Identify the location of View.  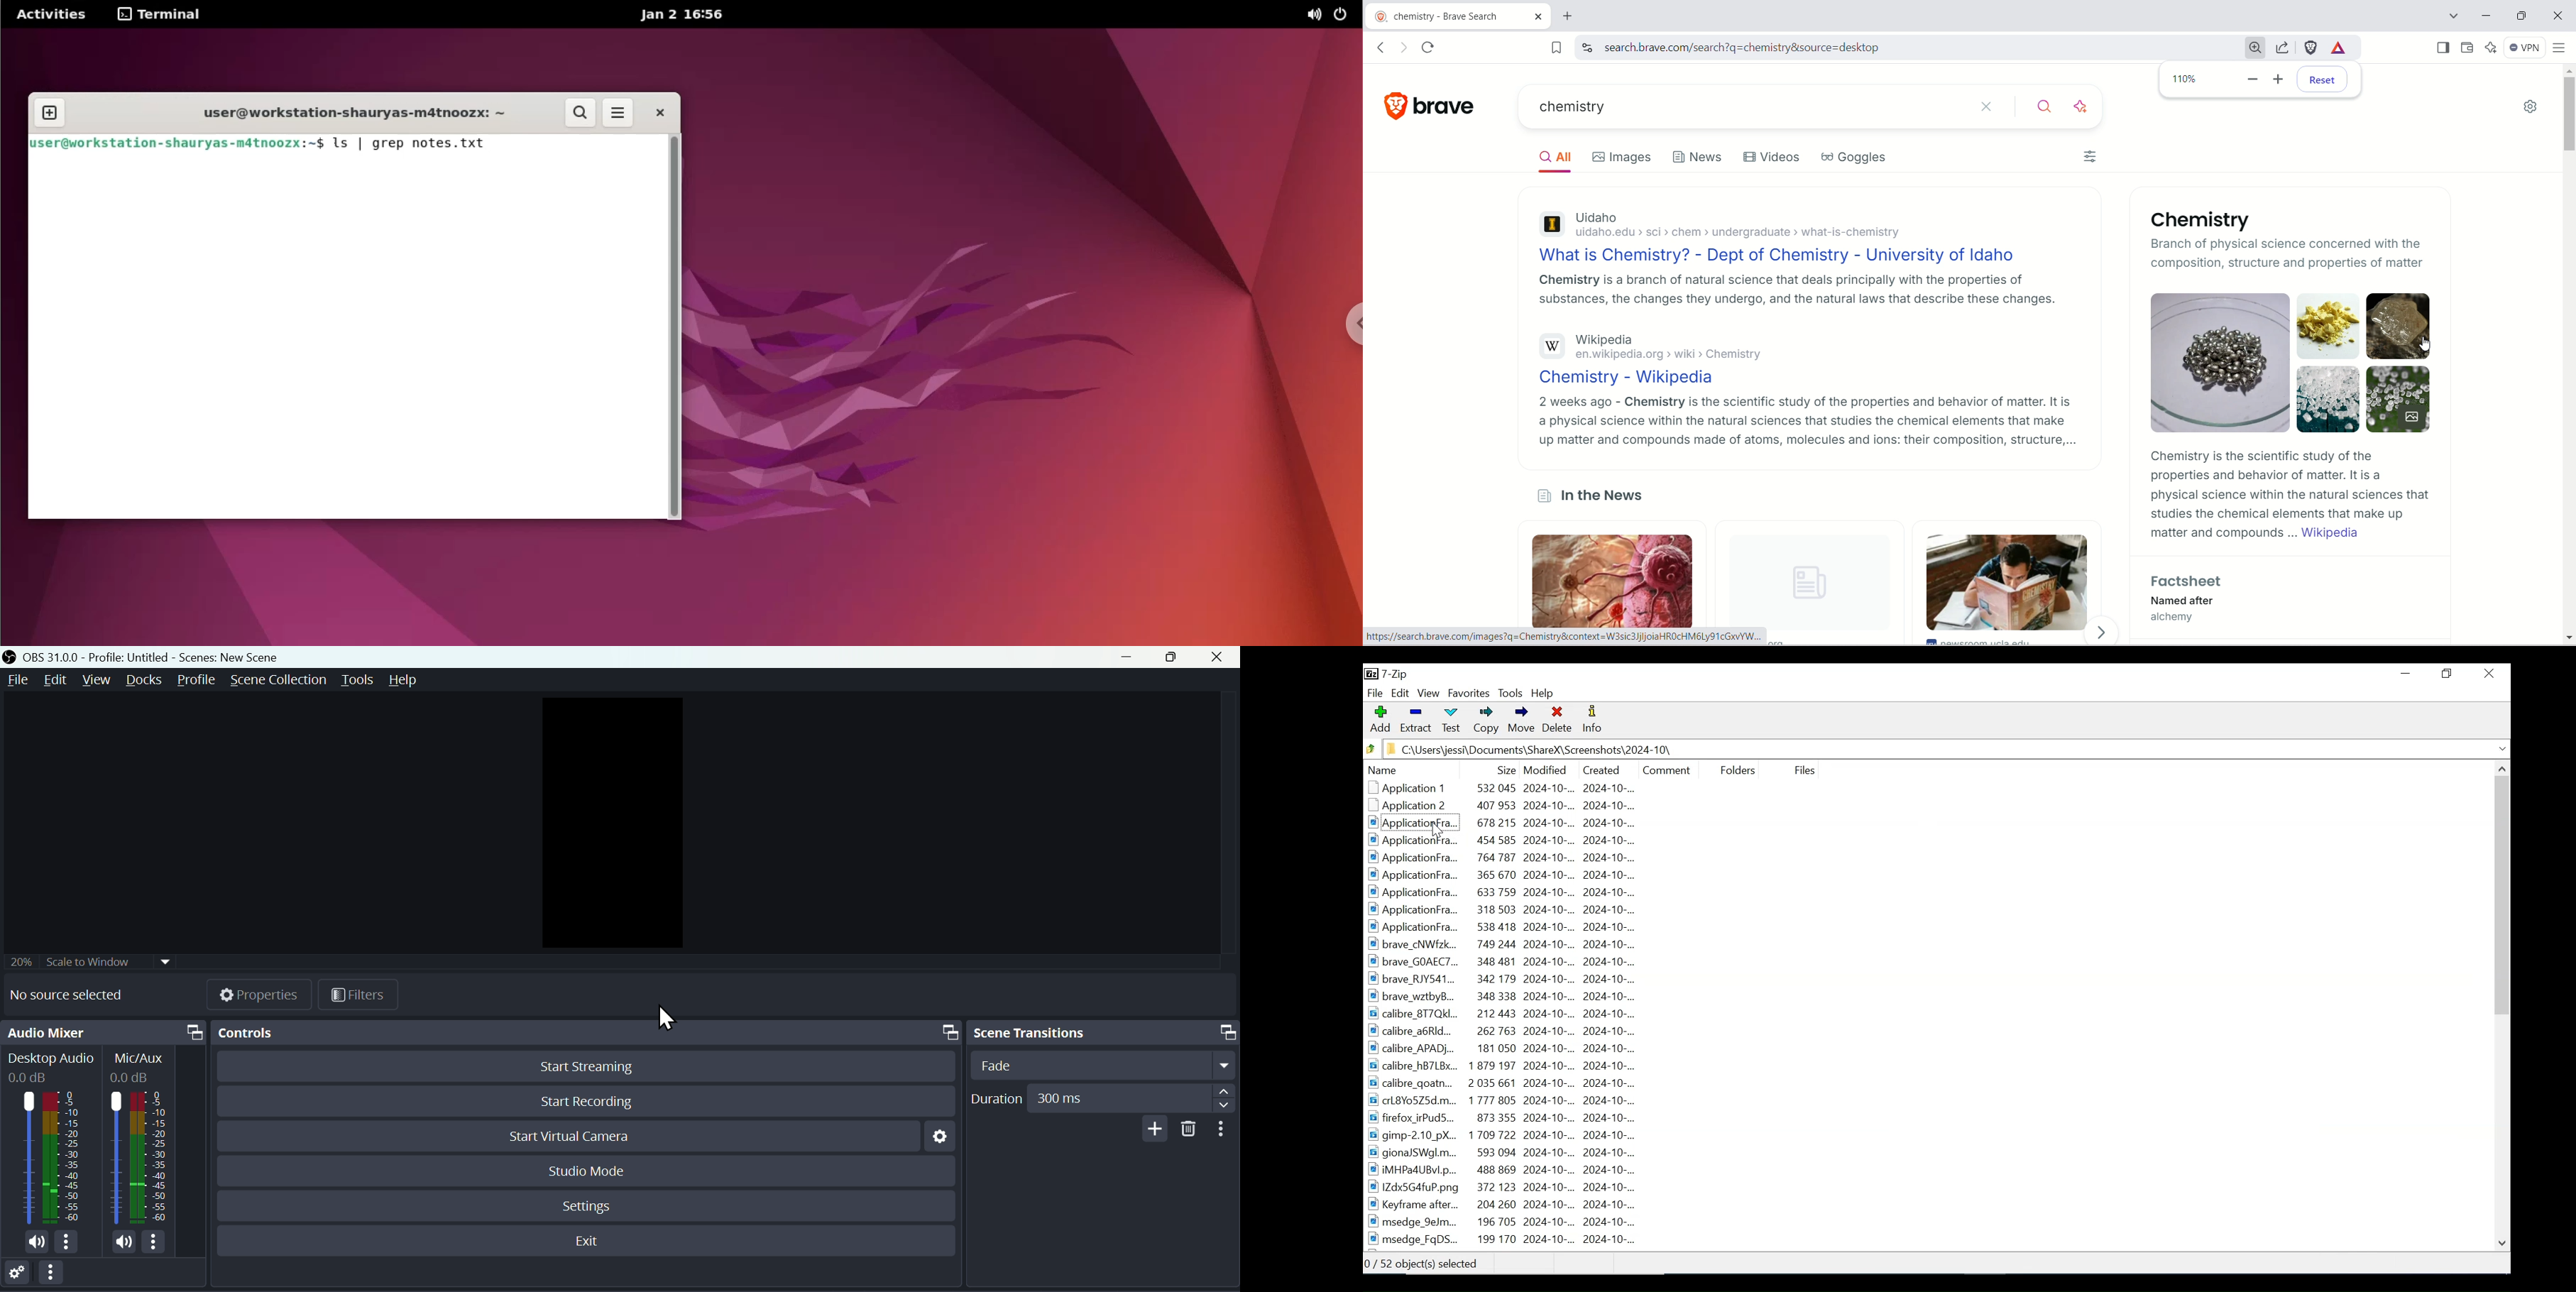
(1429, 694).